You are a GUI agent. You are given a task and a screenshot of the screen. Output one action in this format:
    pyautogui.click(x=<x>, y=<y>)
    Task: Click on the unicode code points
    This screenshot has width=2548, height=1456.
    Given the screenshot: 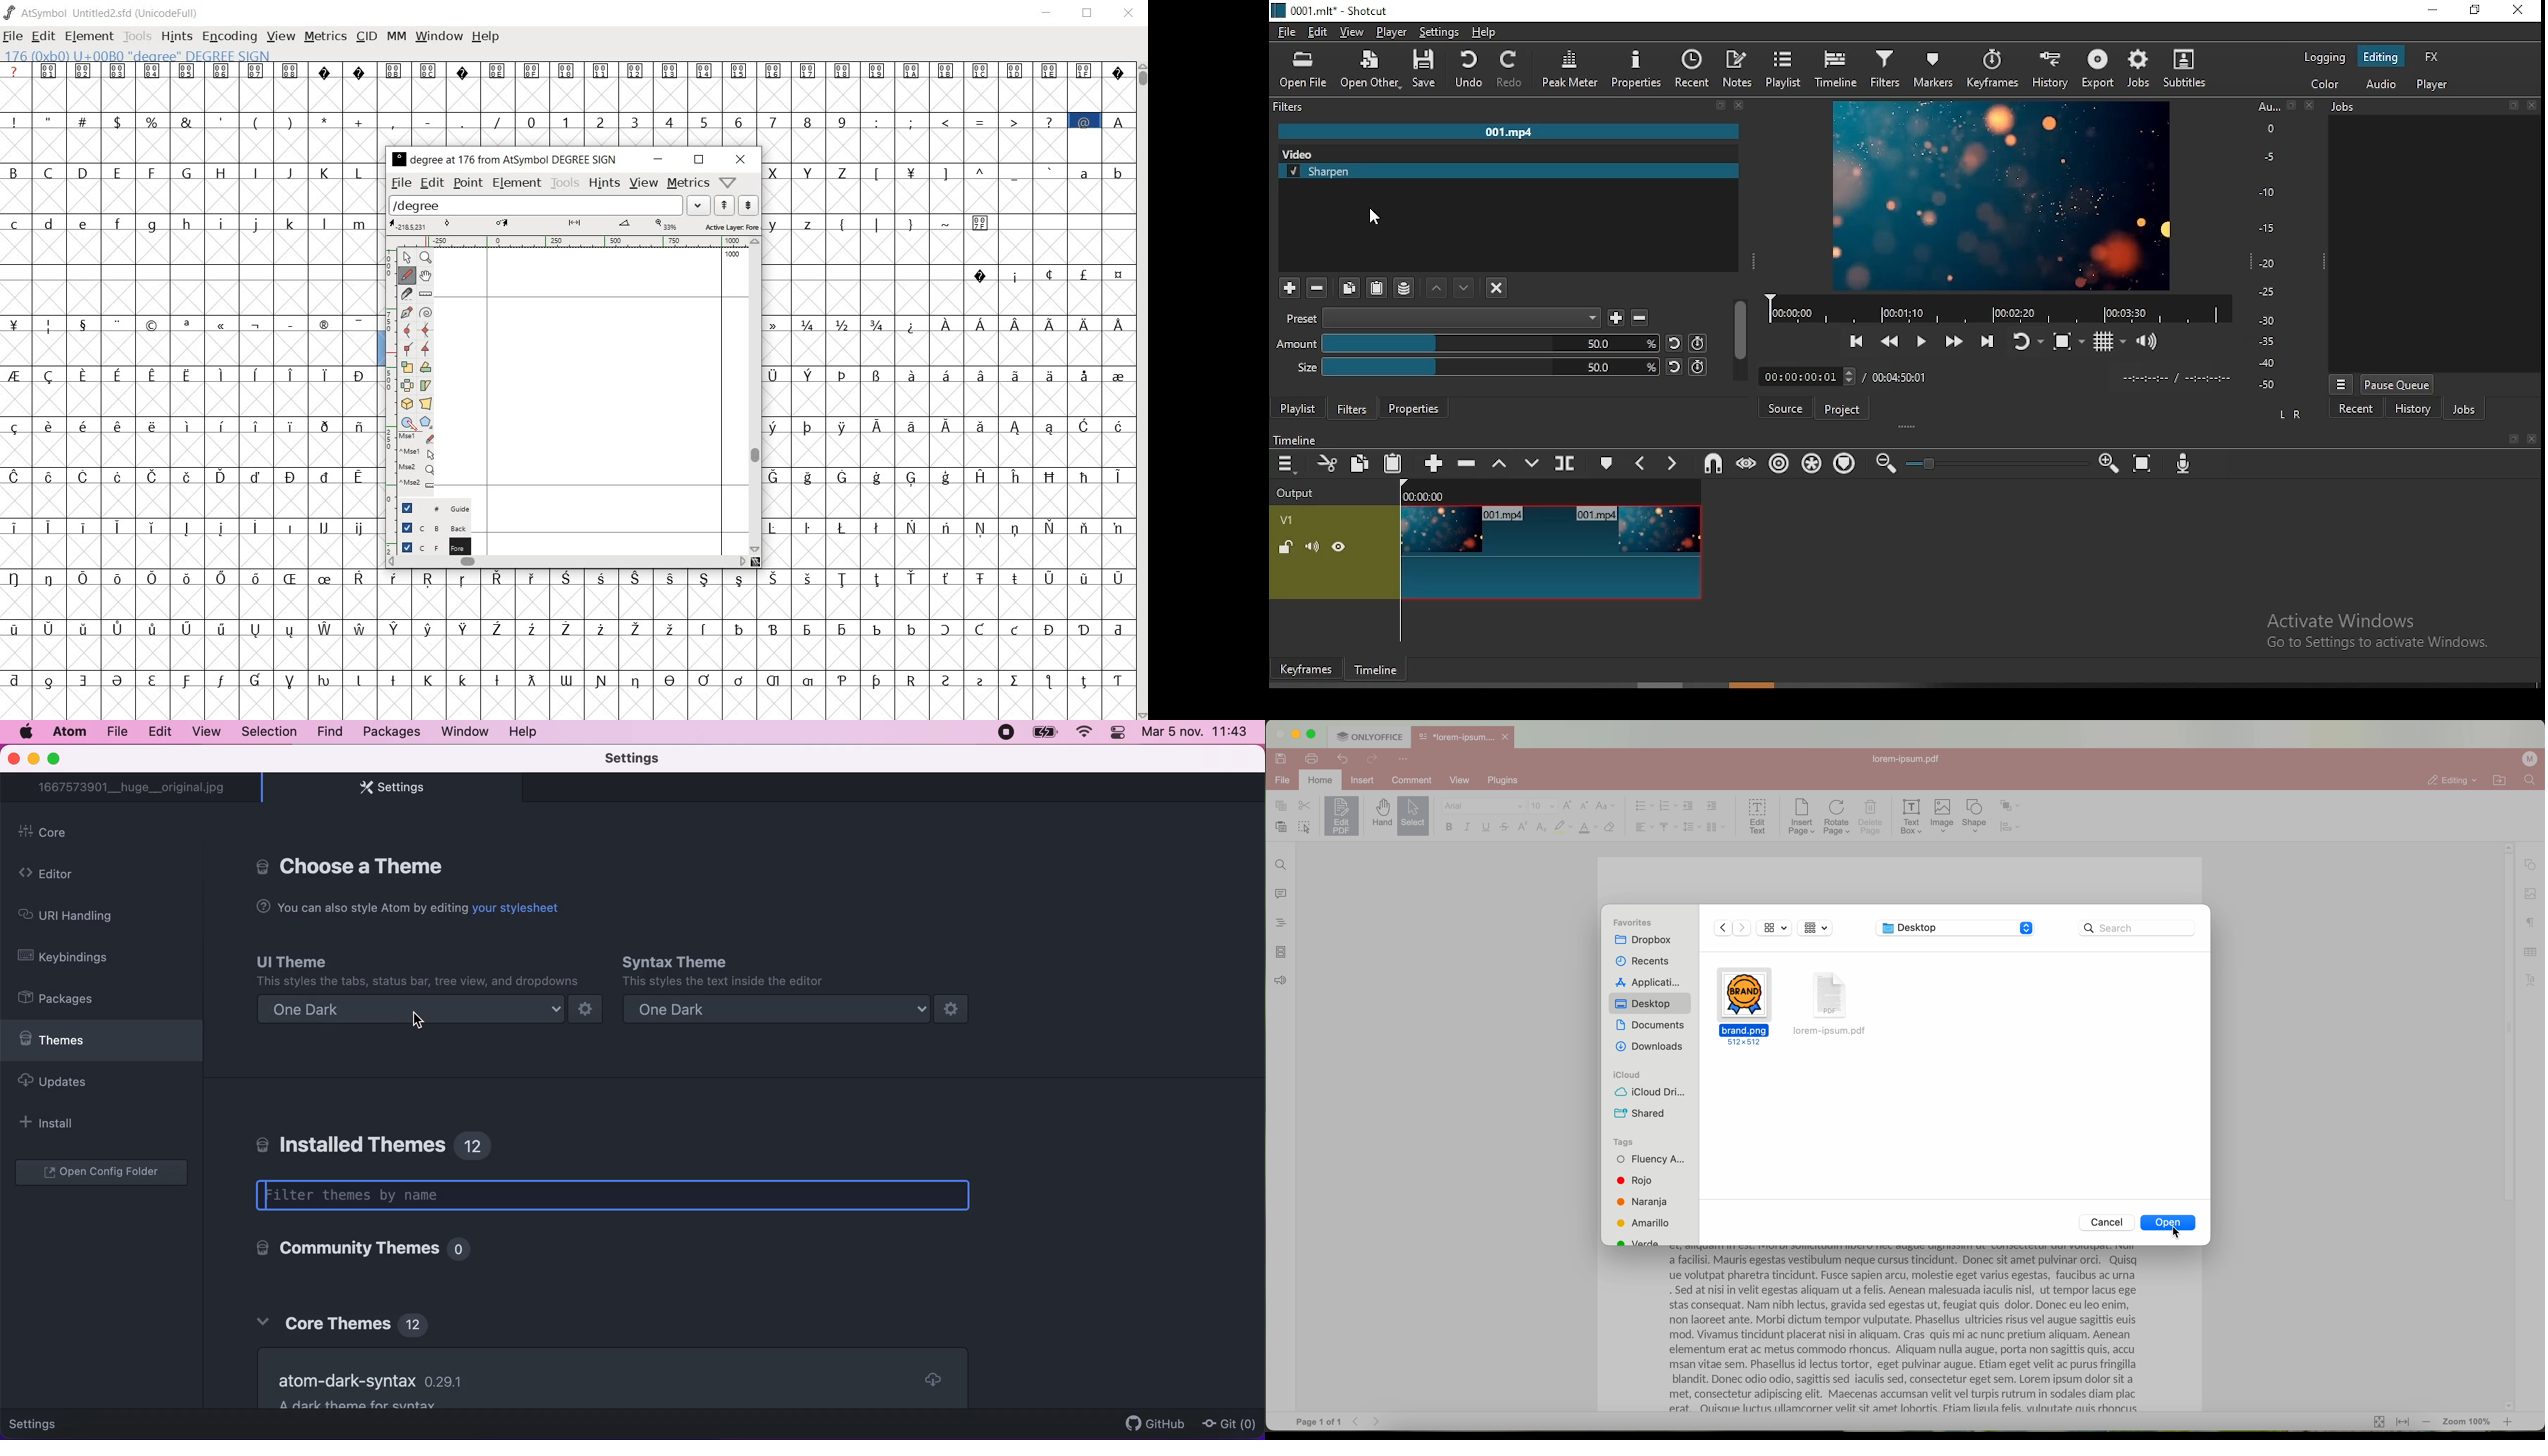 What is the action you would take?
    pyautogui.click(x=169, y=70)
    